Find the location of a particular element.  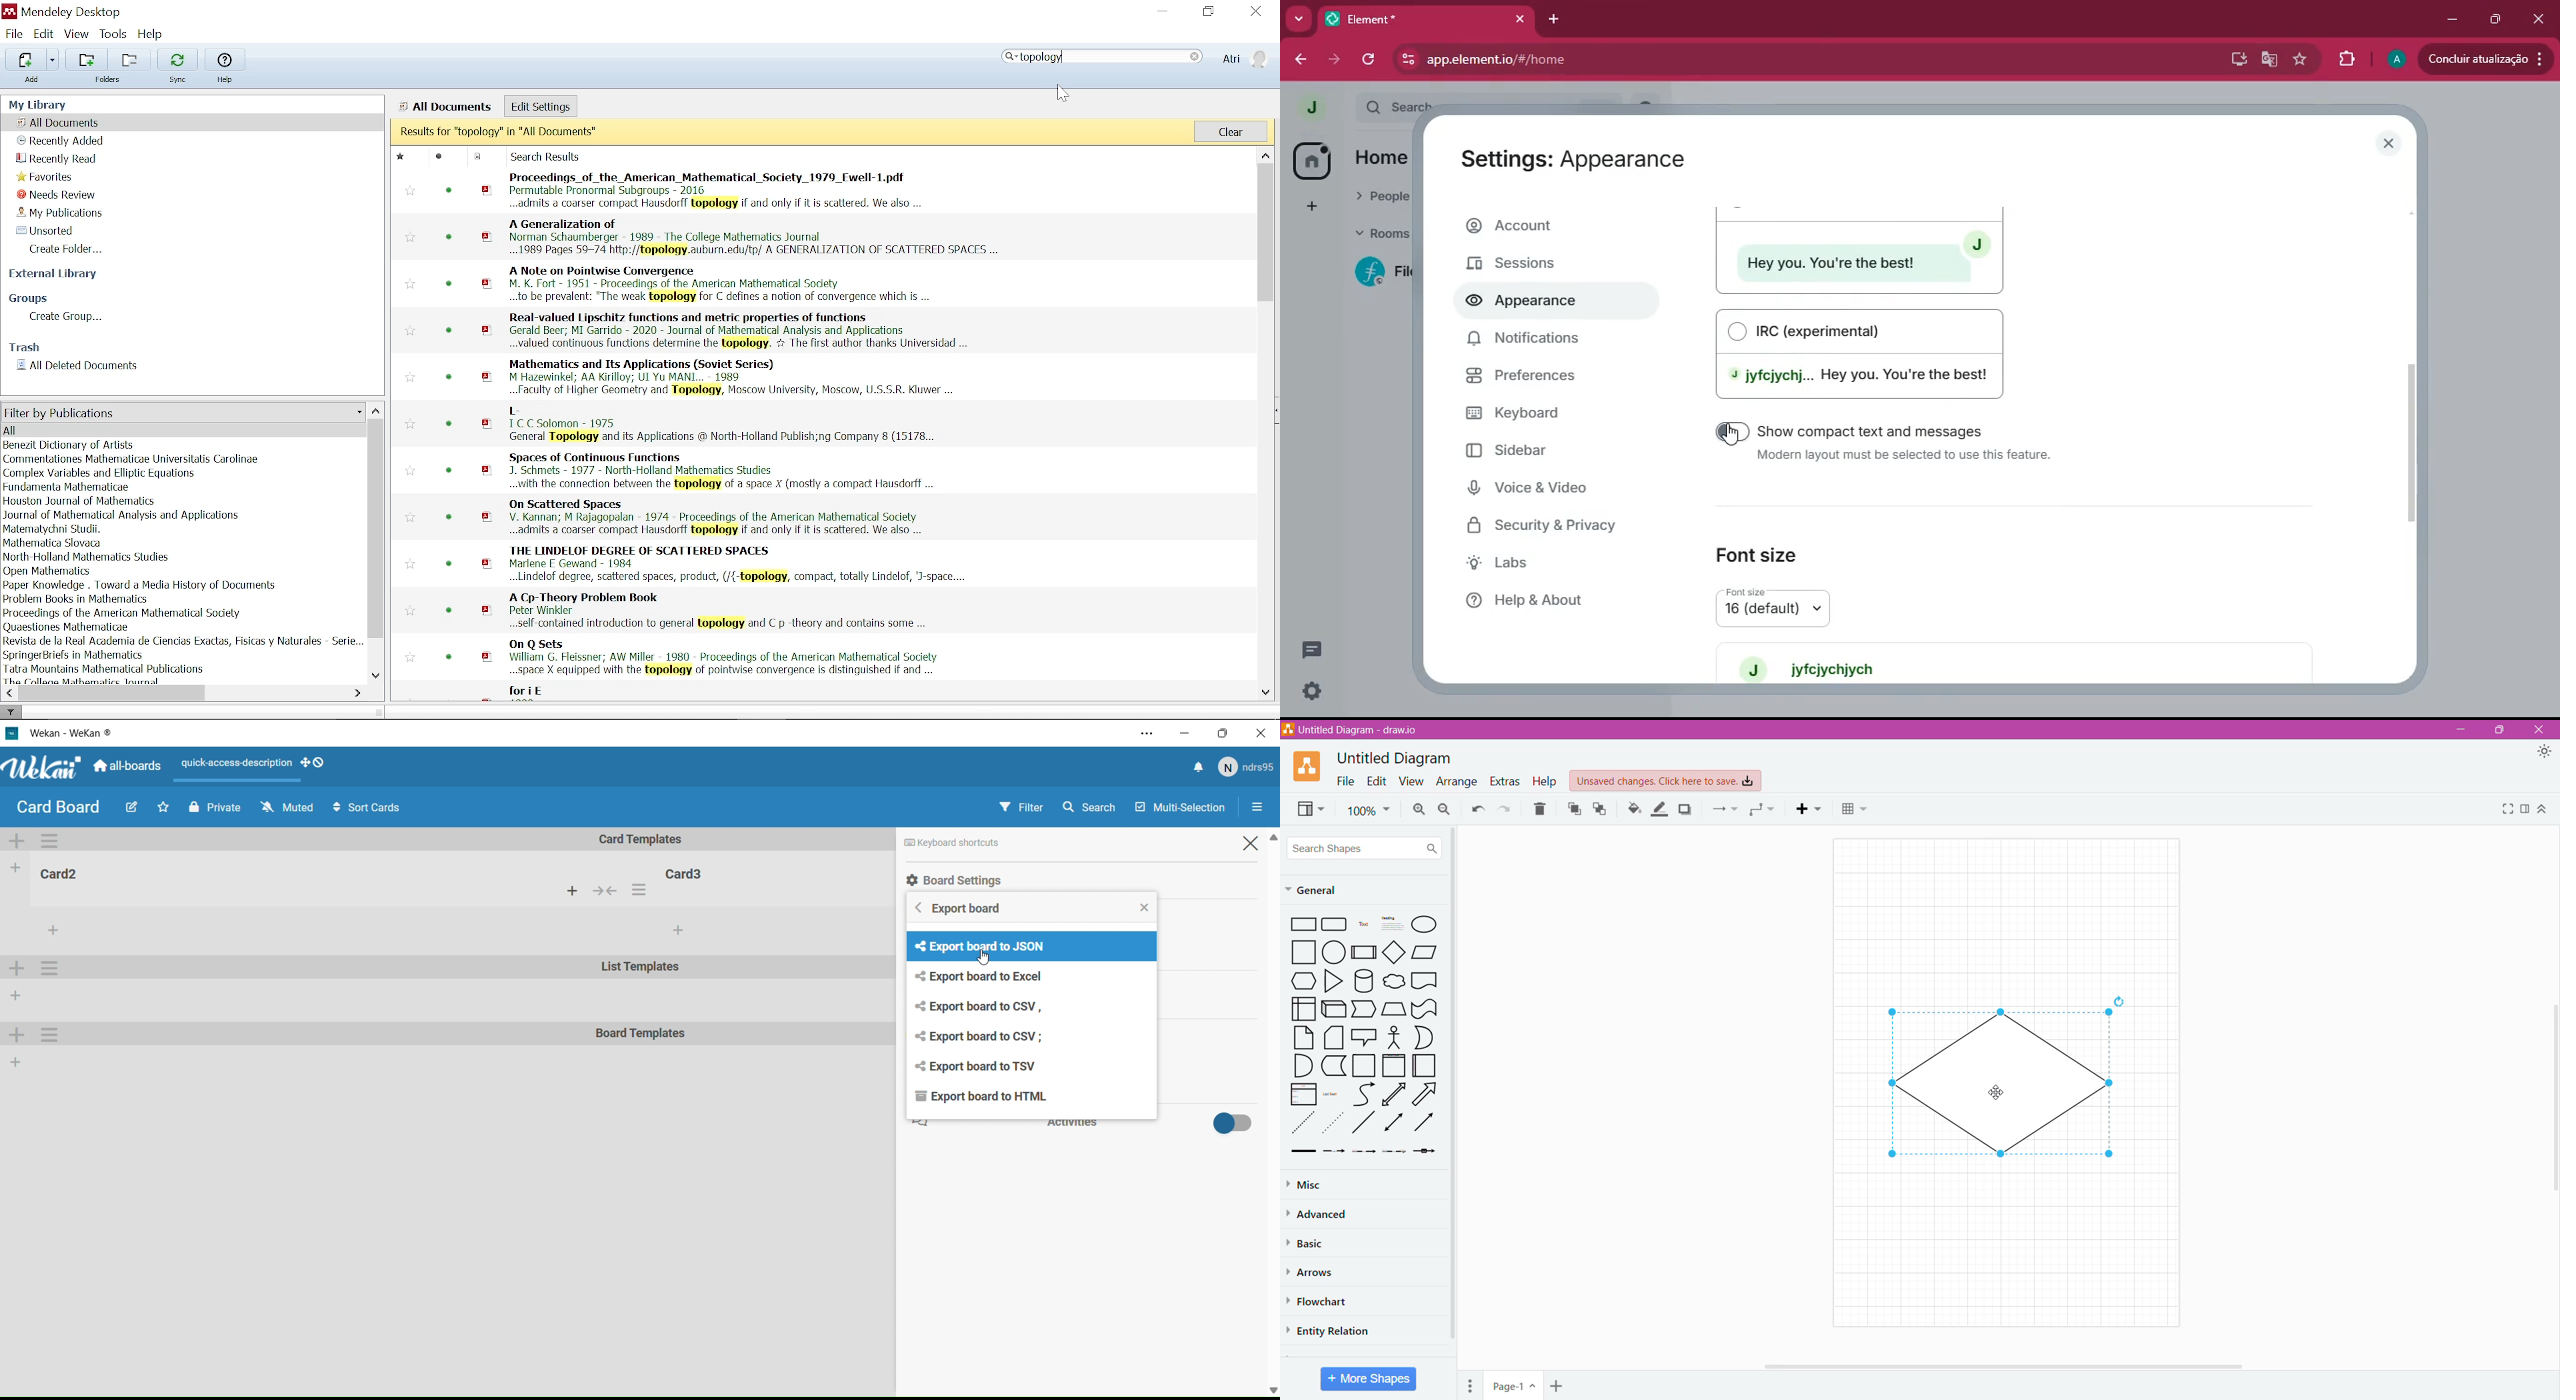

extensions is located at coordinates (2346, 57).